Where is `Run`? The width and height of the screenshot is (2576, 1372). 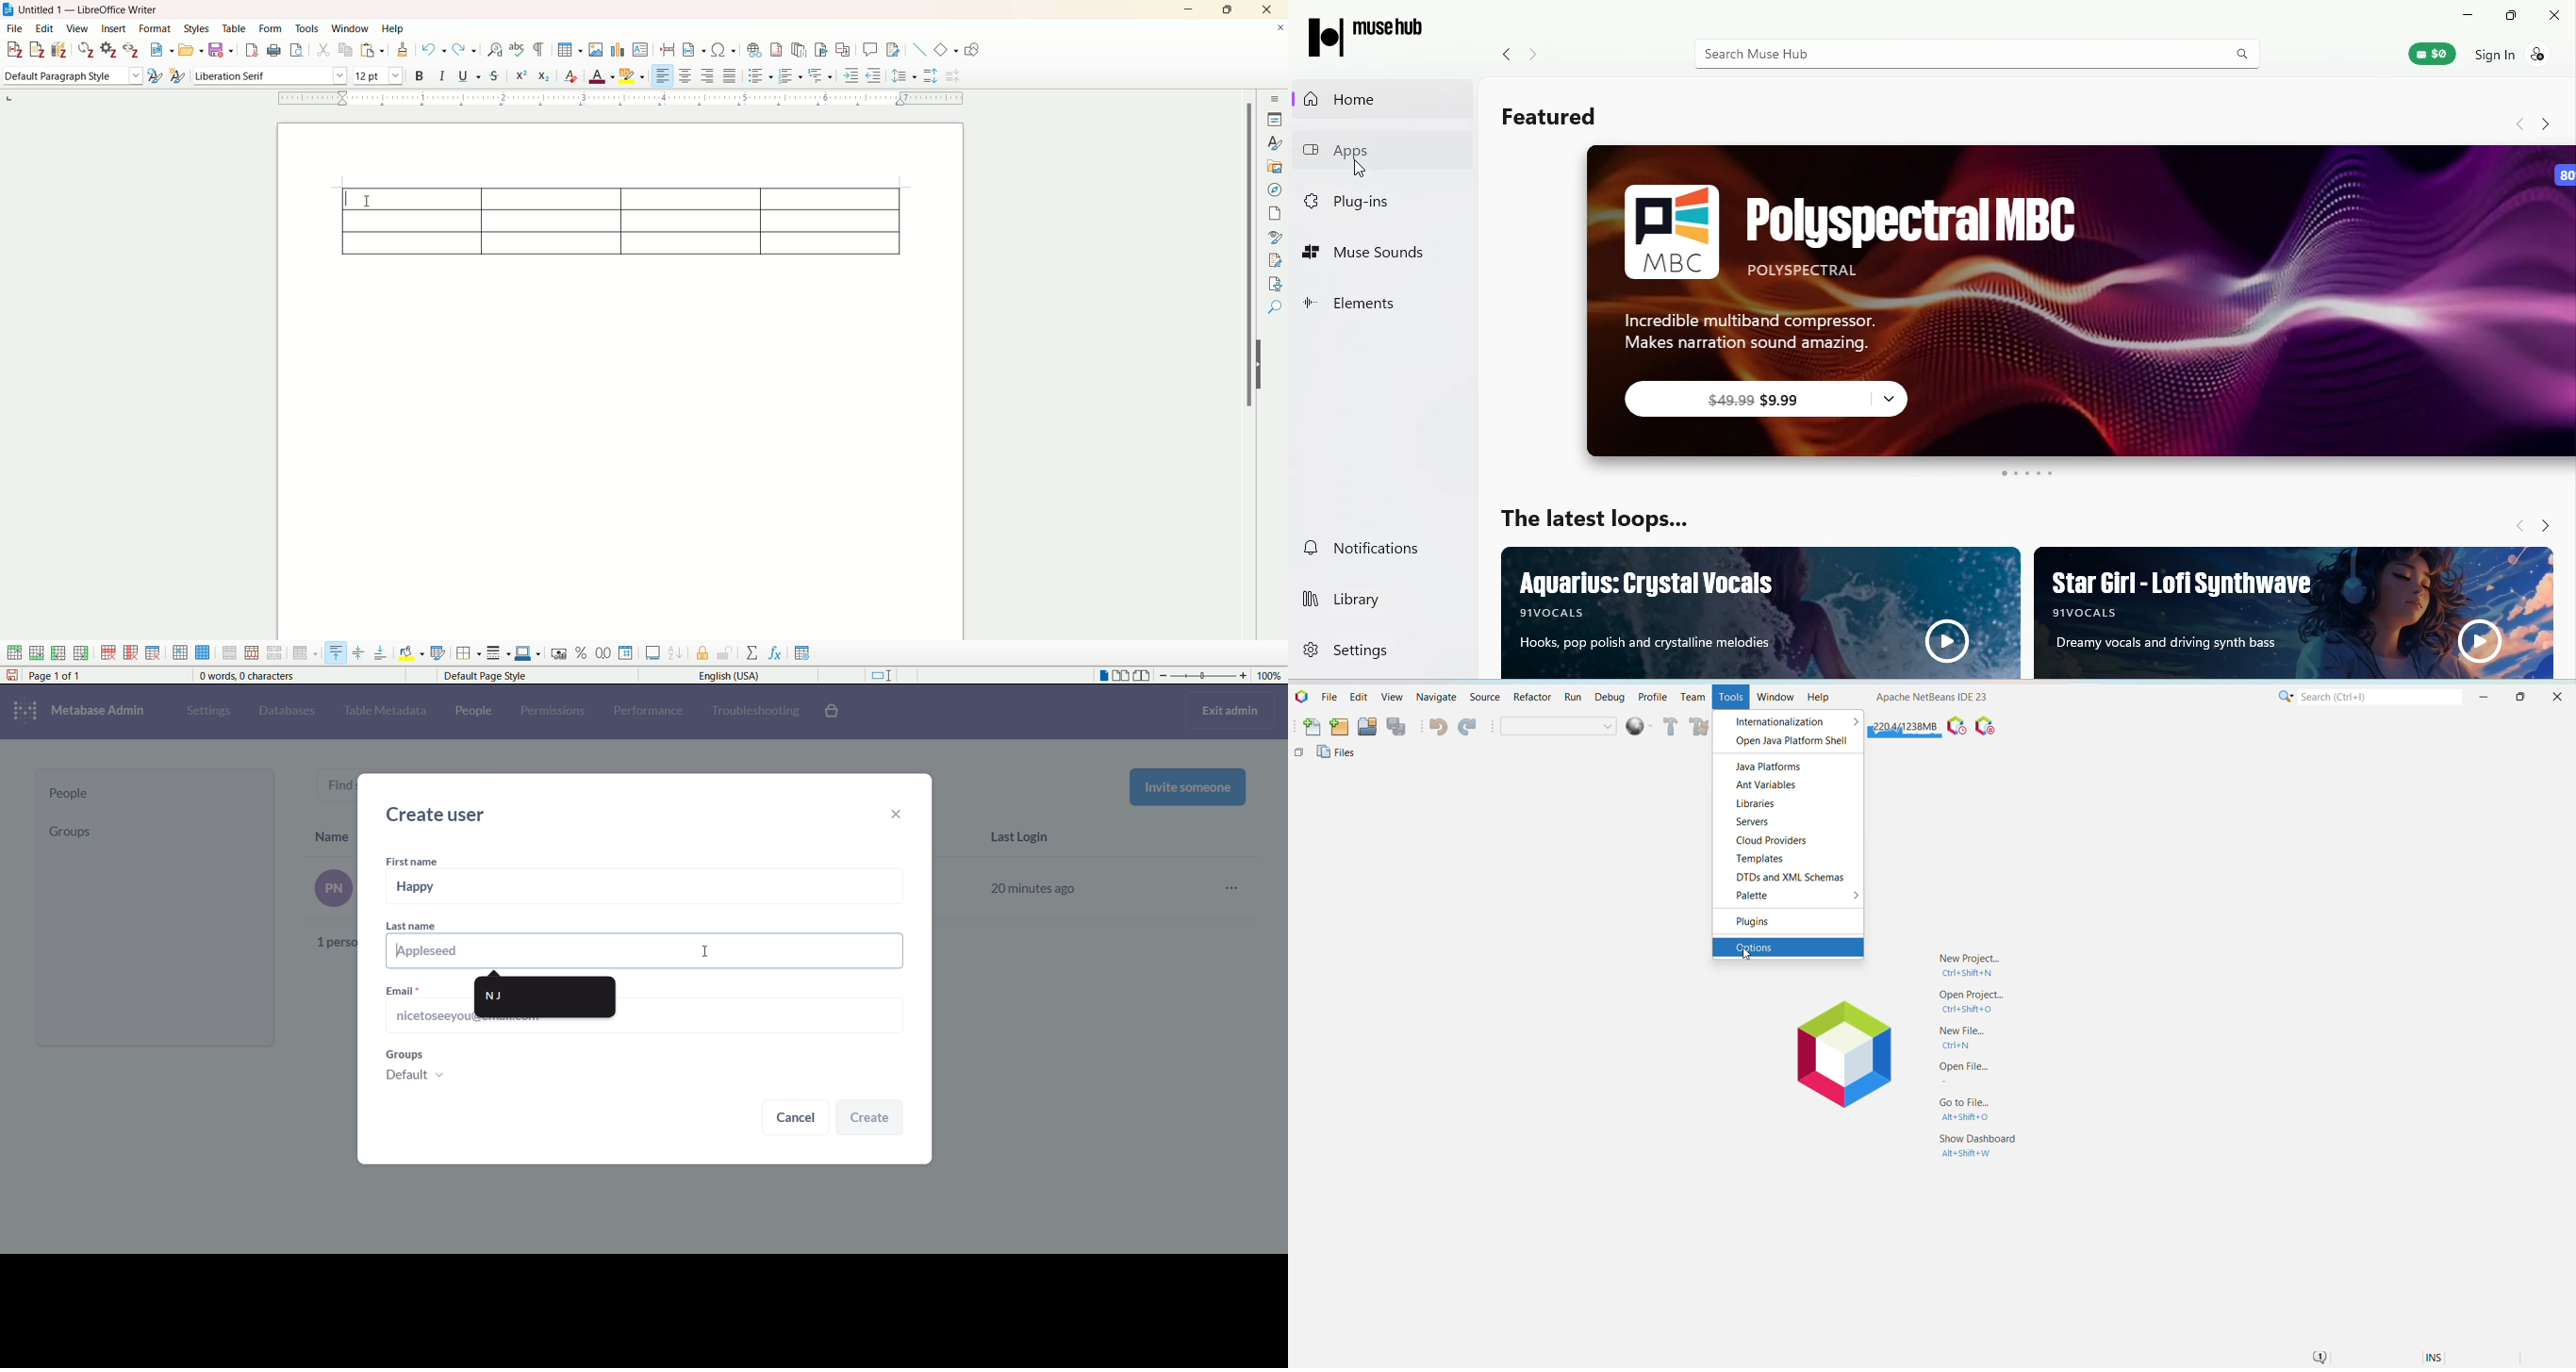
Run is located at coordinates (1573, 699).